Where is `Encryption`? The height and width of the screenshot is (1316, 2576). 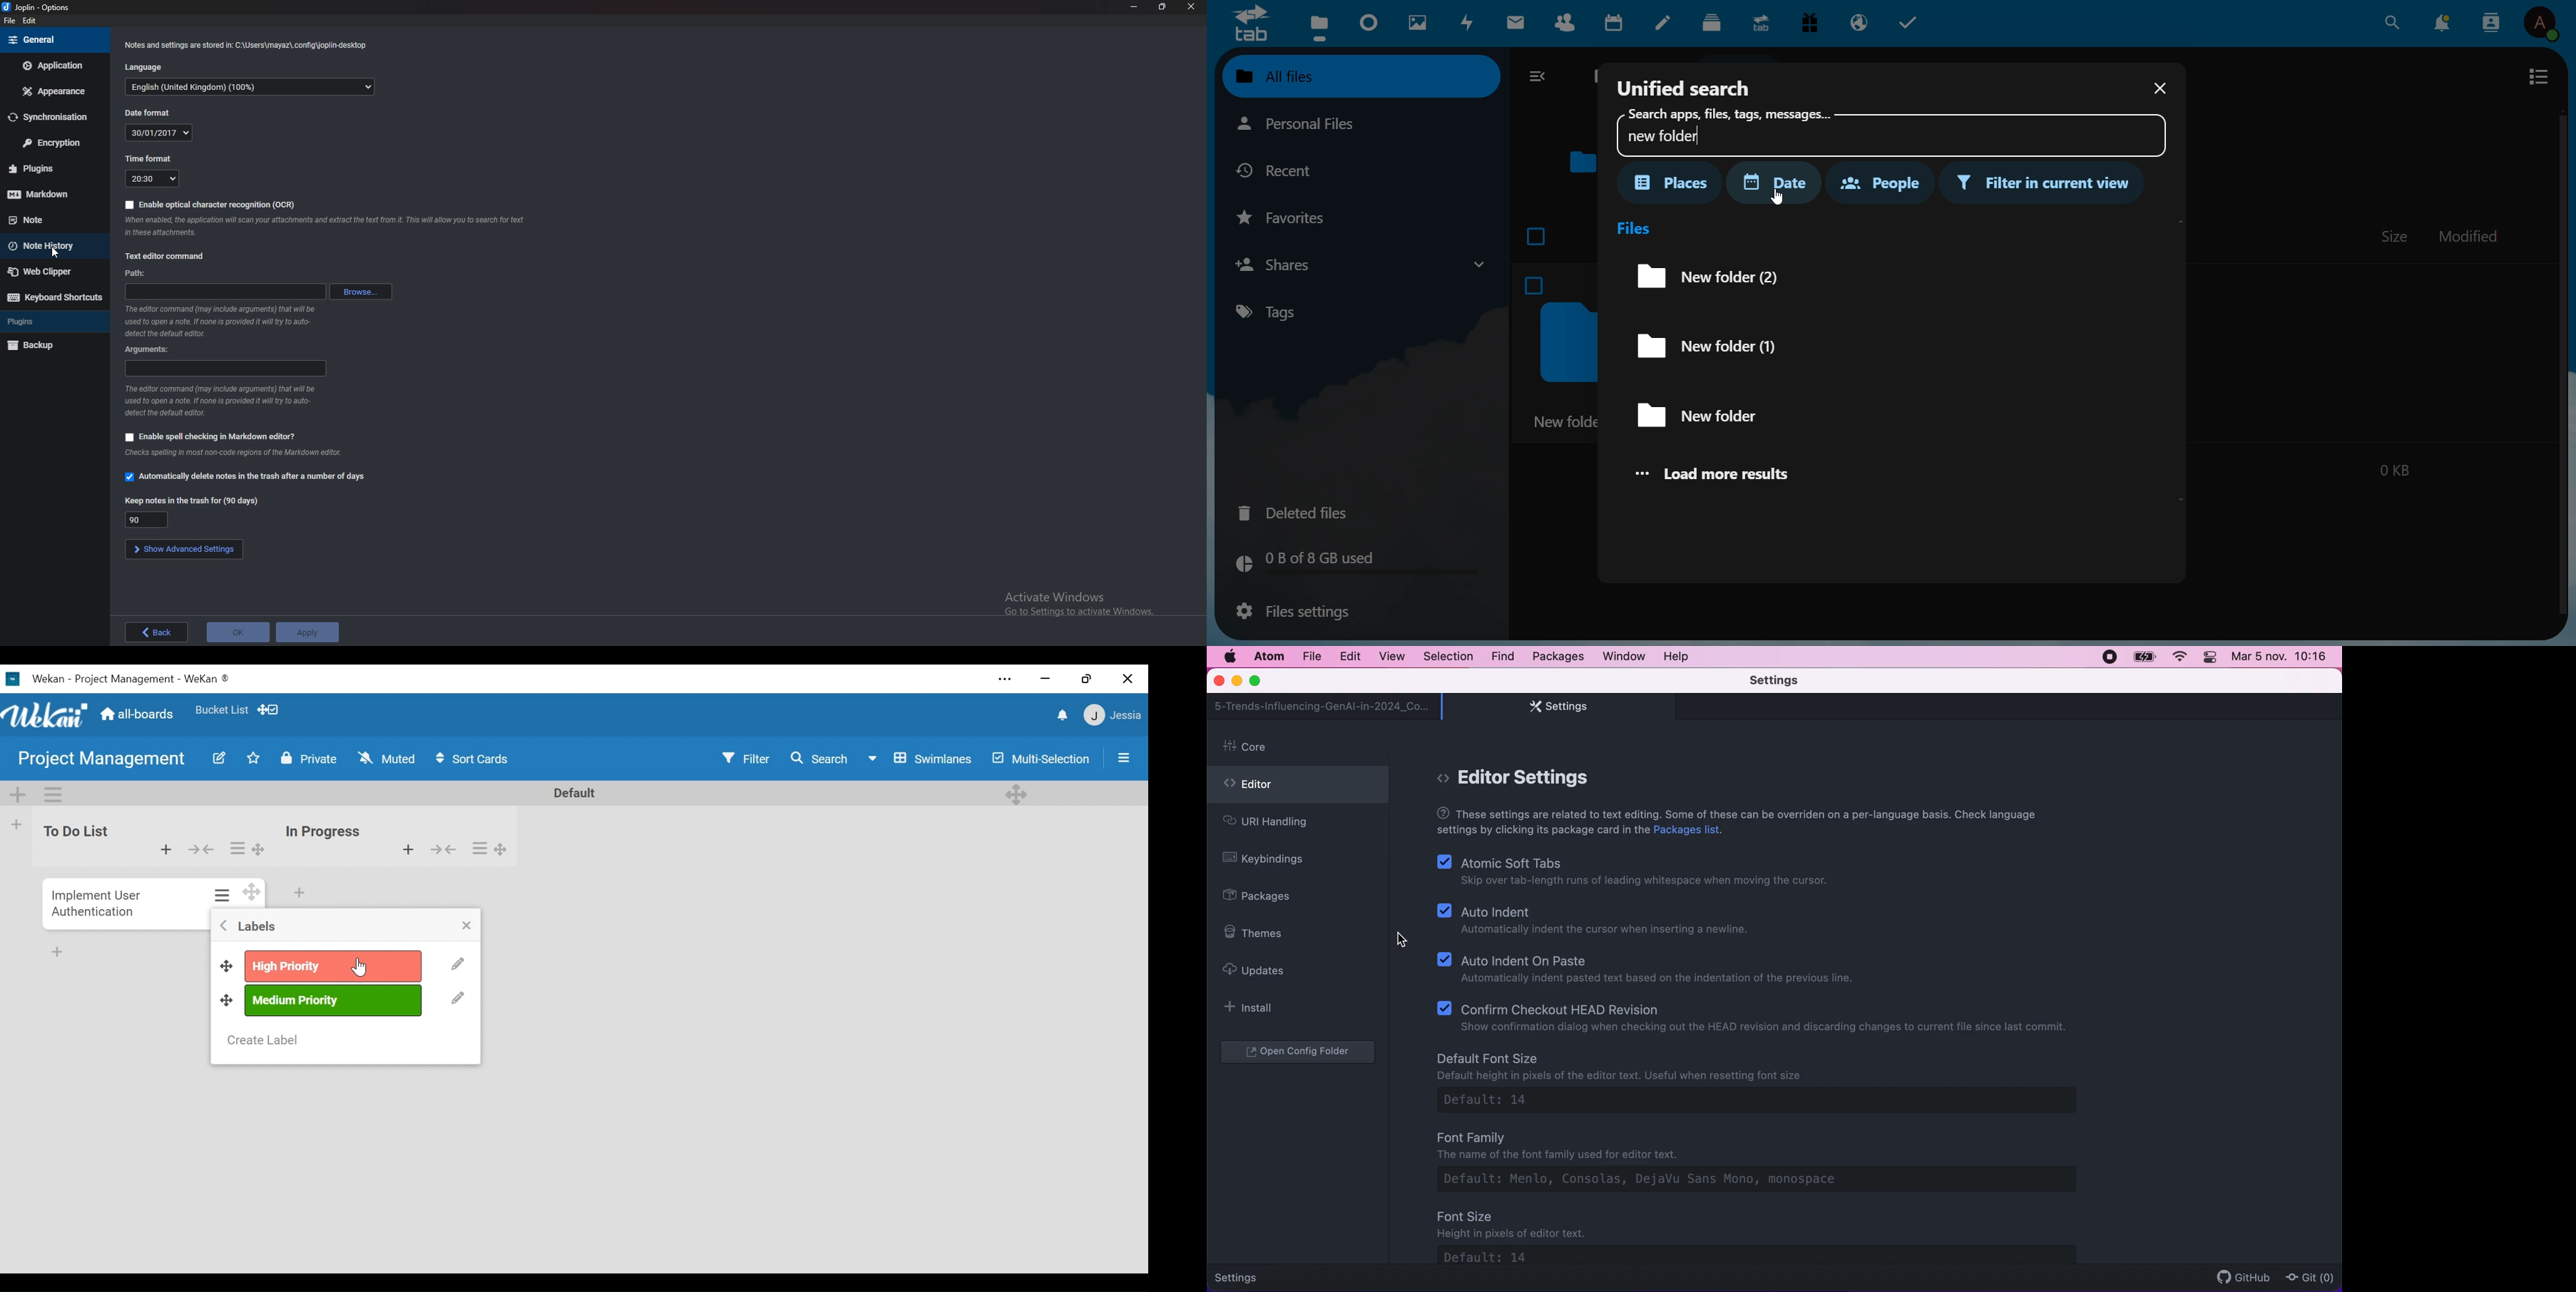
Encryption is located at coordinates (53, 142).